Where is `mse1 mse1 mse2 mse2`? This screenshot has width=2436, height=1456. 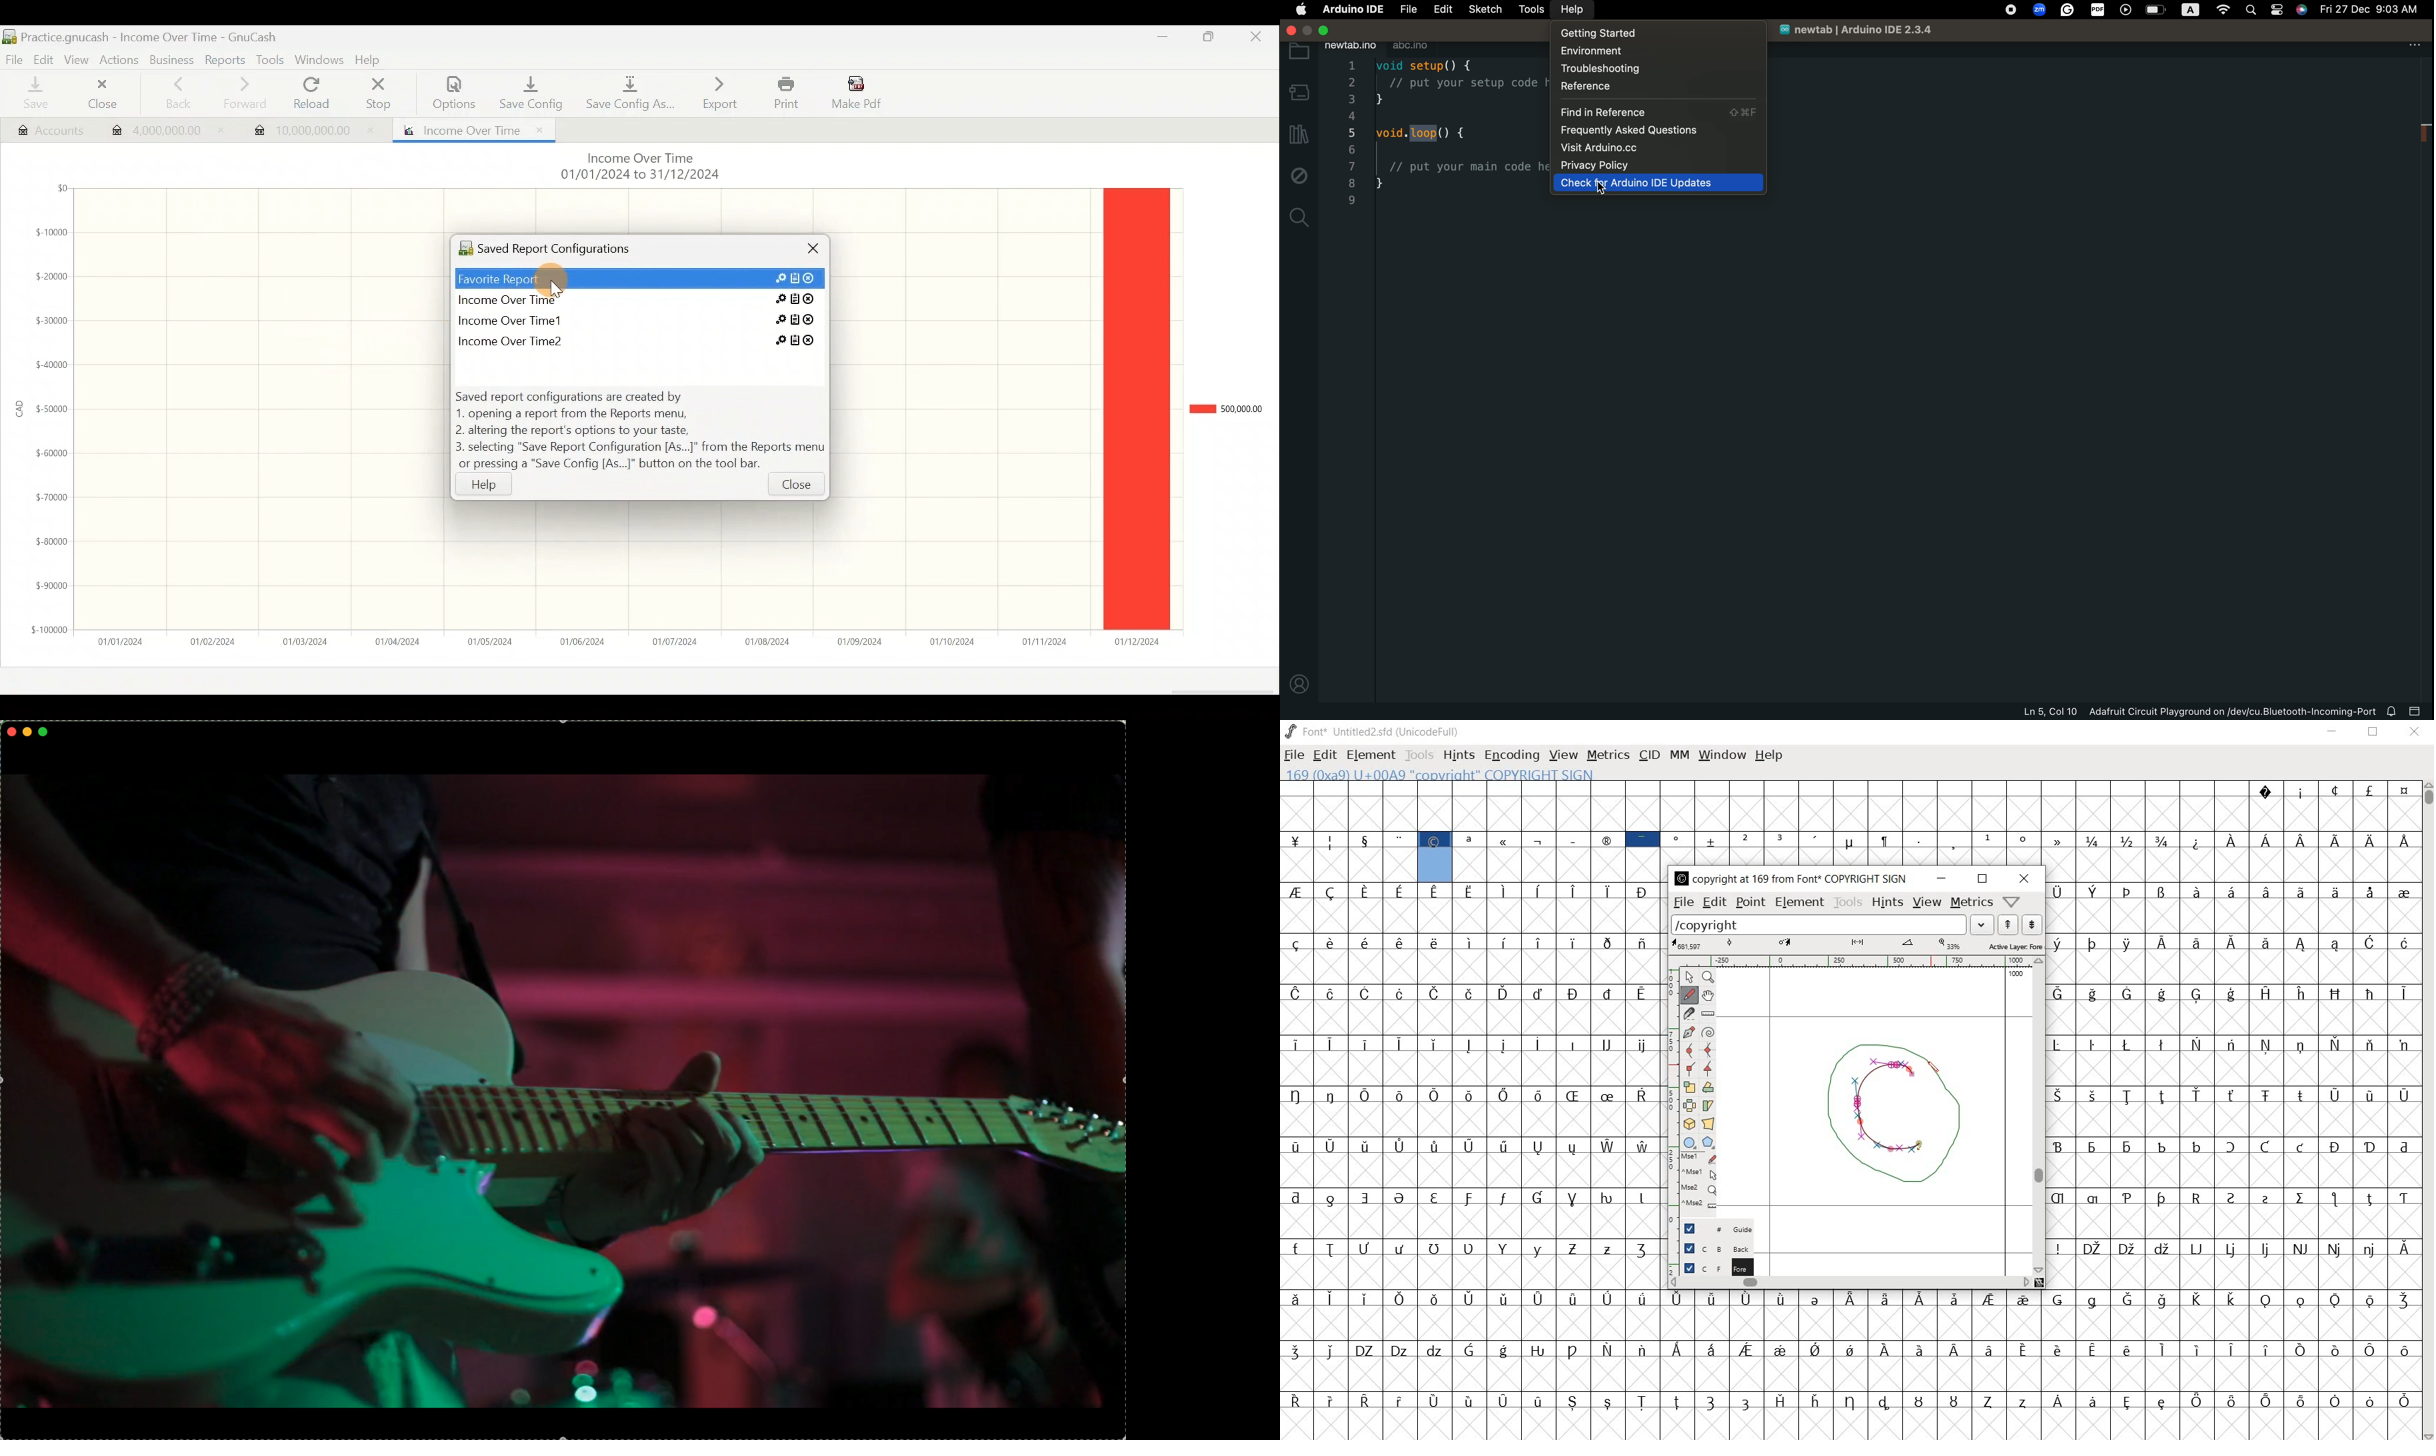 mse1 mse1 mse2 mse2 is located at coordinates (1697, 1183).